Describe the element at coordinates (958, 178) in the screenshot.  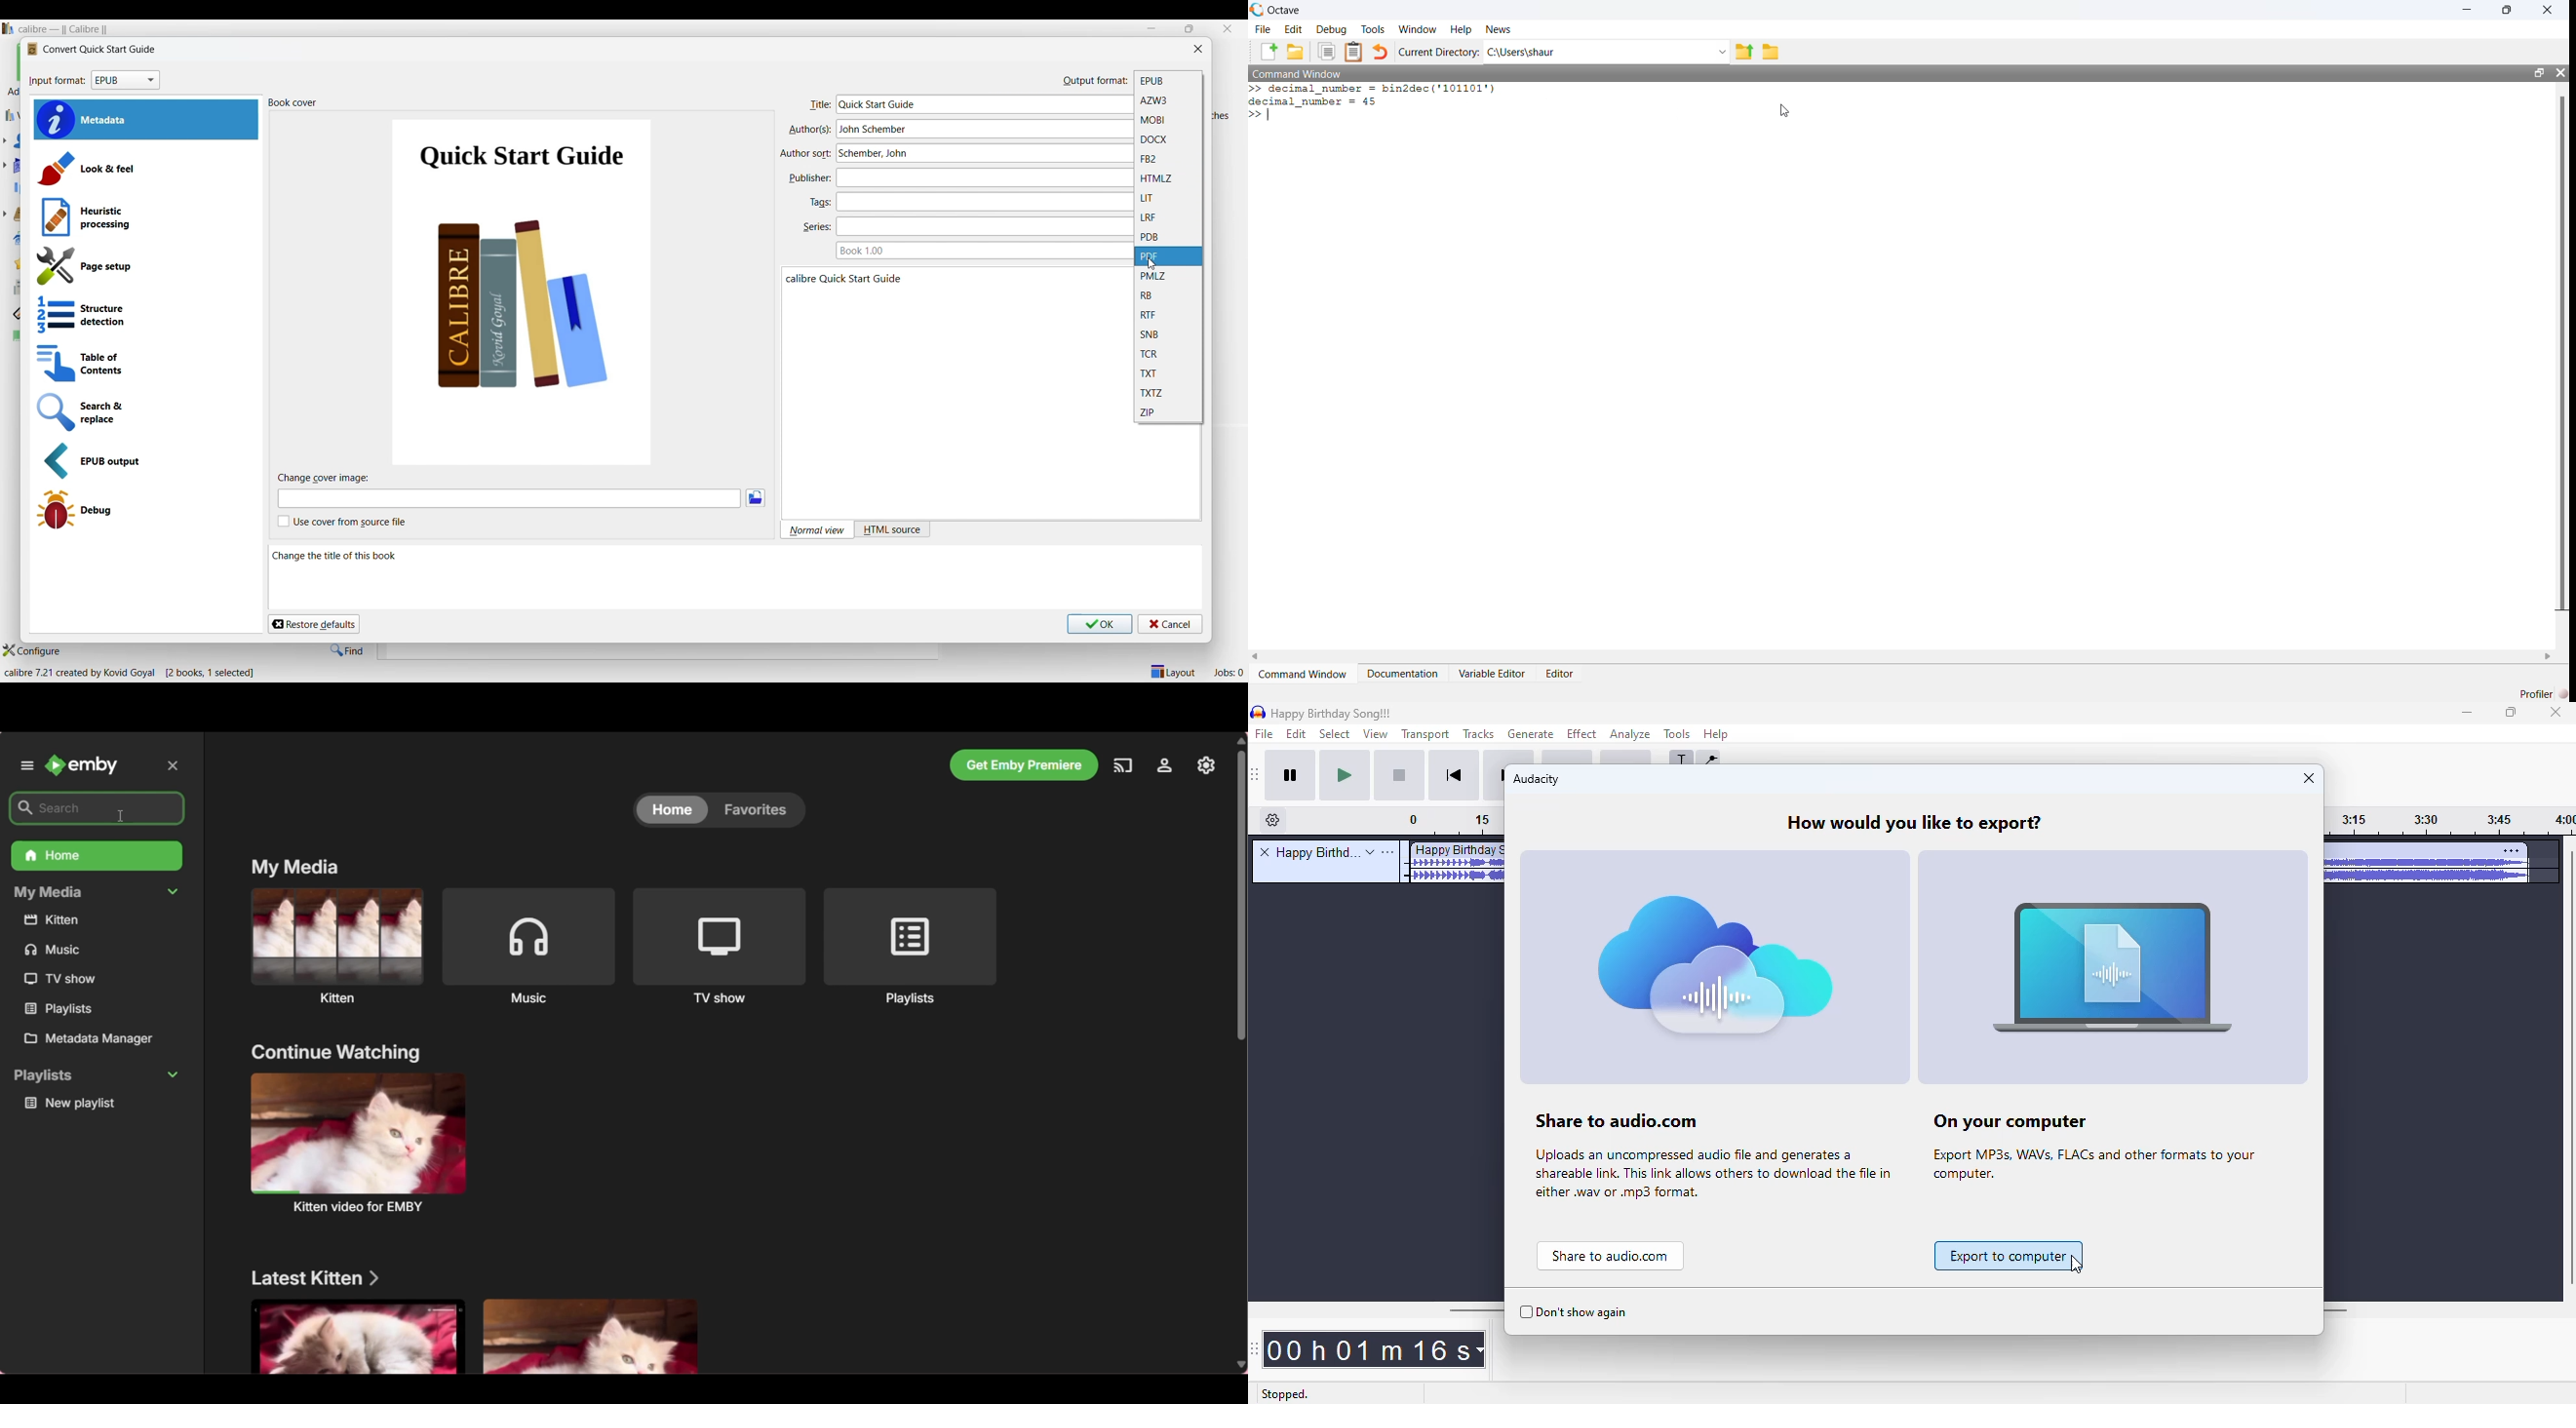
I see `Type in publisher` at that location.